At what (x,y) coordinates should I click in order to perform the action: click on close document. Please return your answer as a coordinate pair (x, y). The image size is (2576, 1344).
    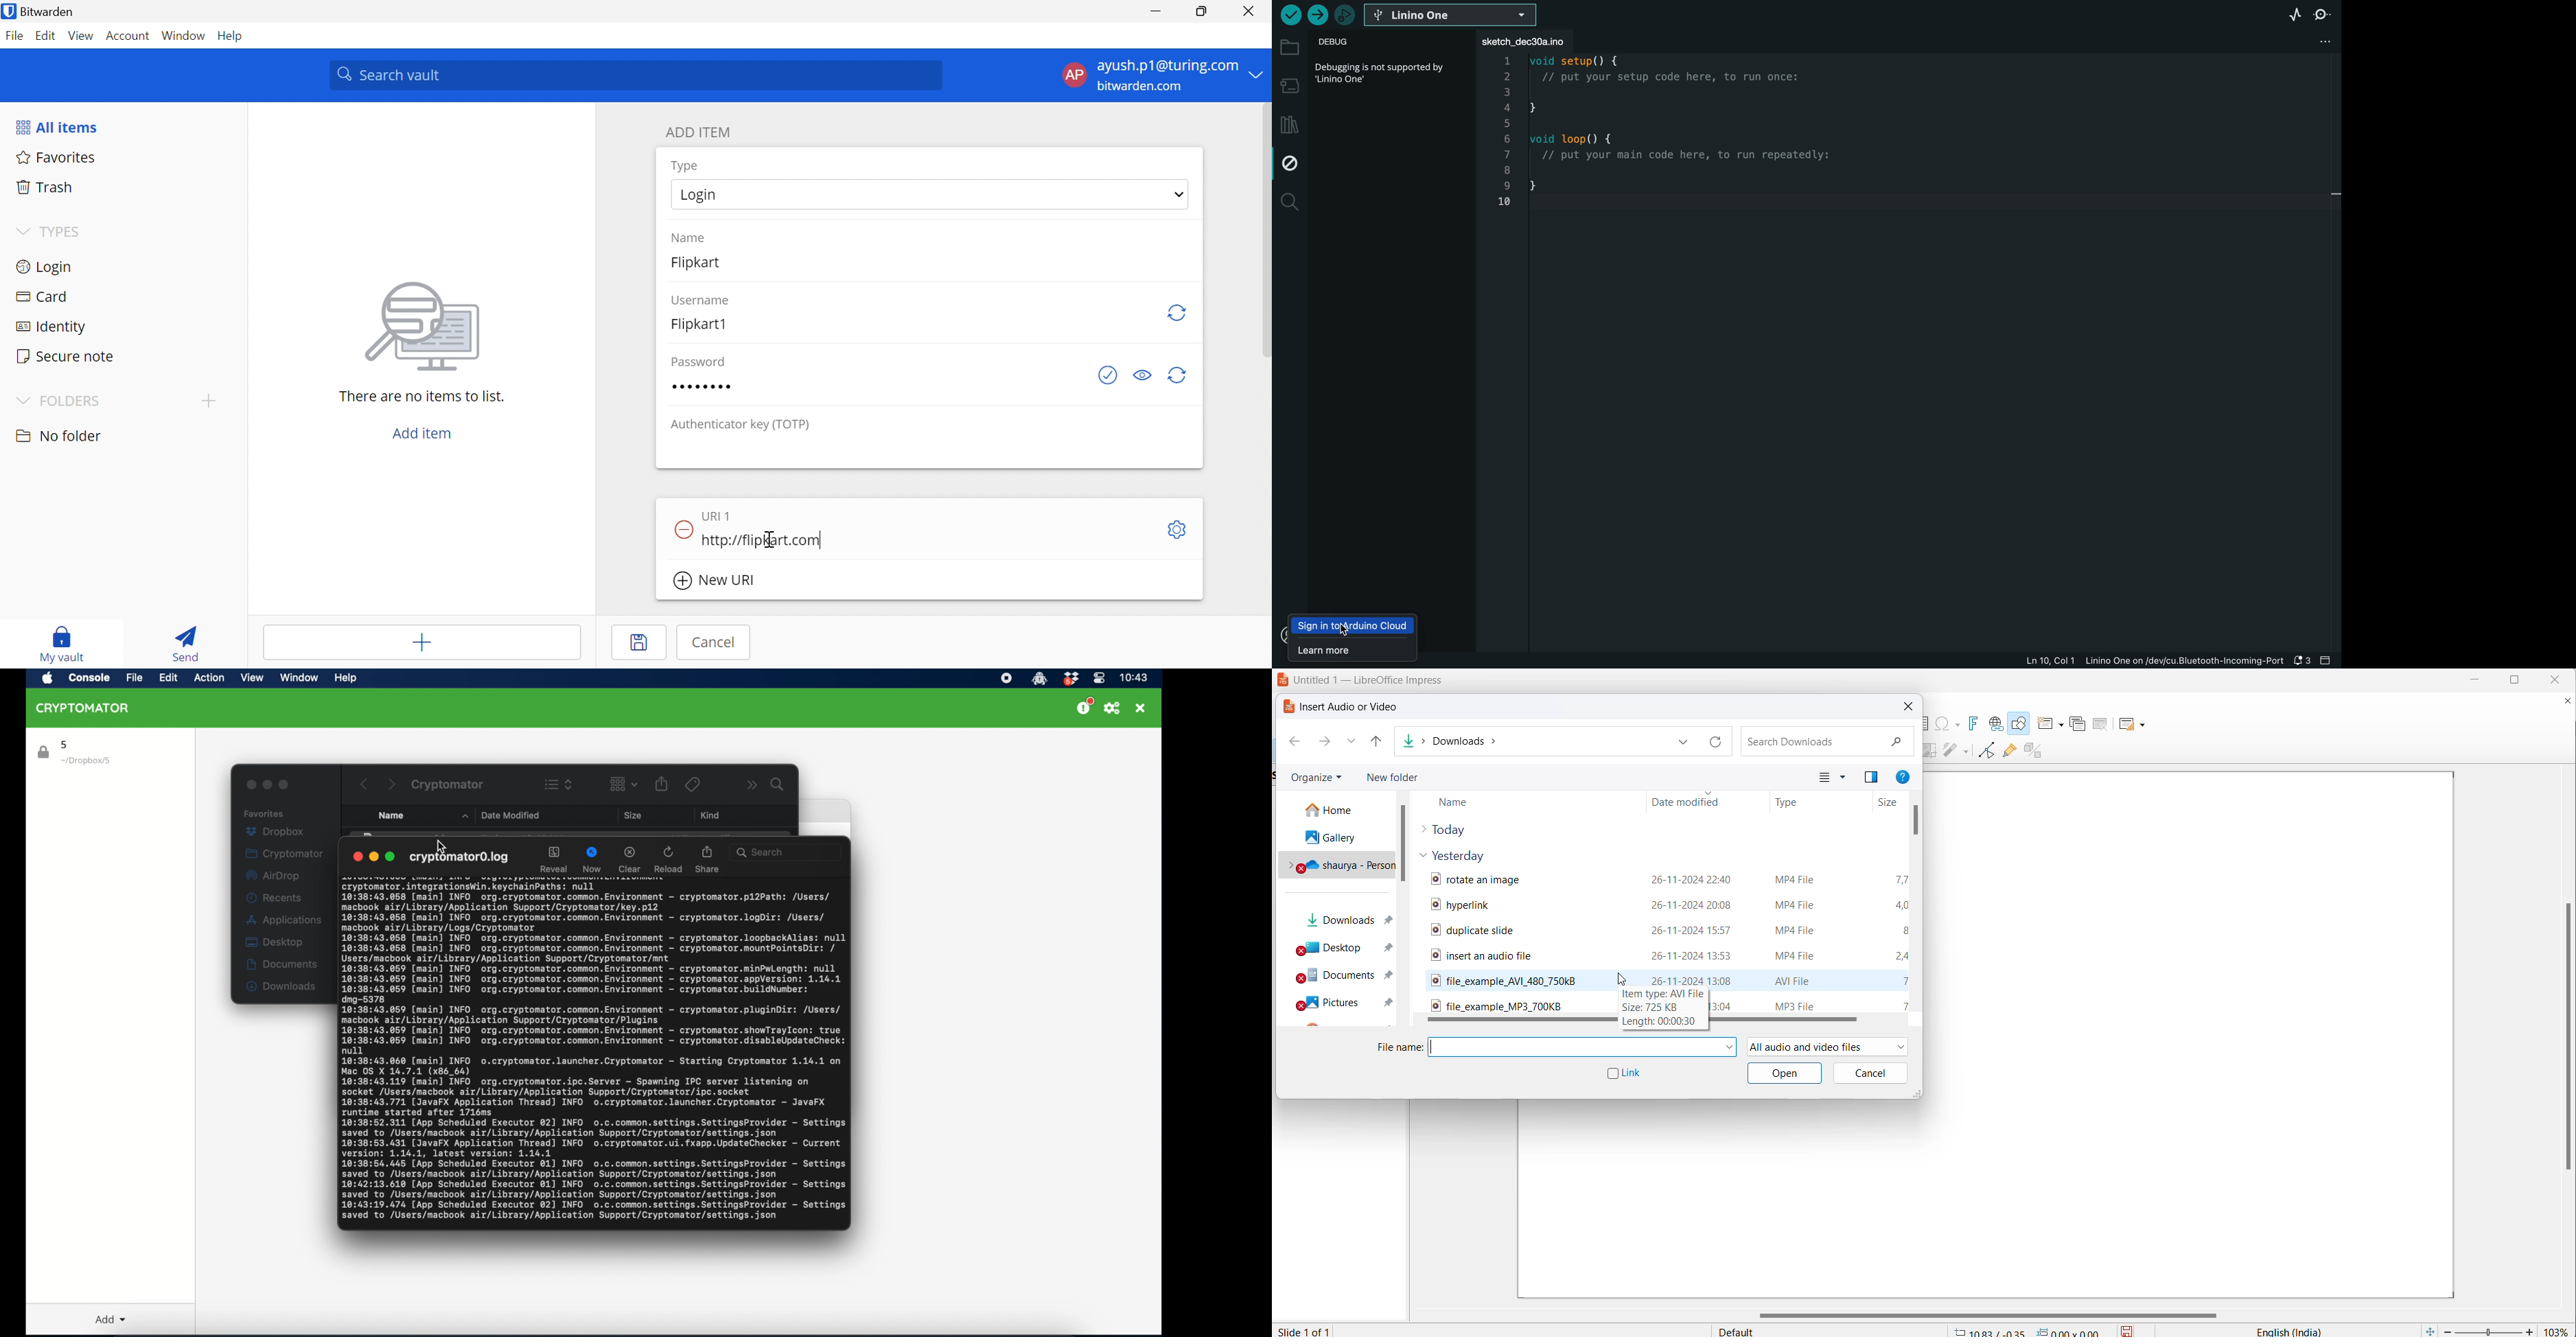
    Looking at the image, I should click on (2565, 704).